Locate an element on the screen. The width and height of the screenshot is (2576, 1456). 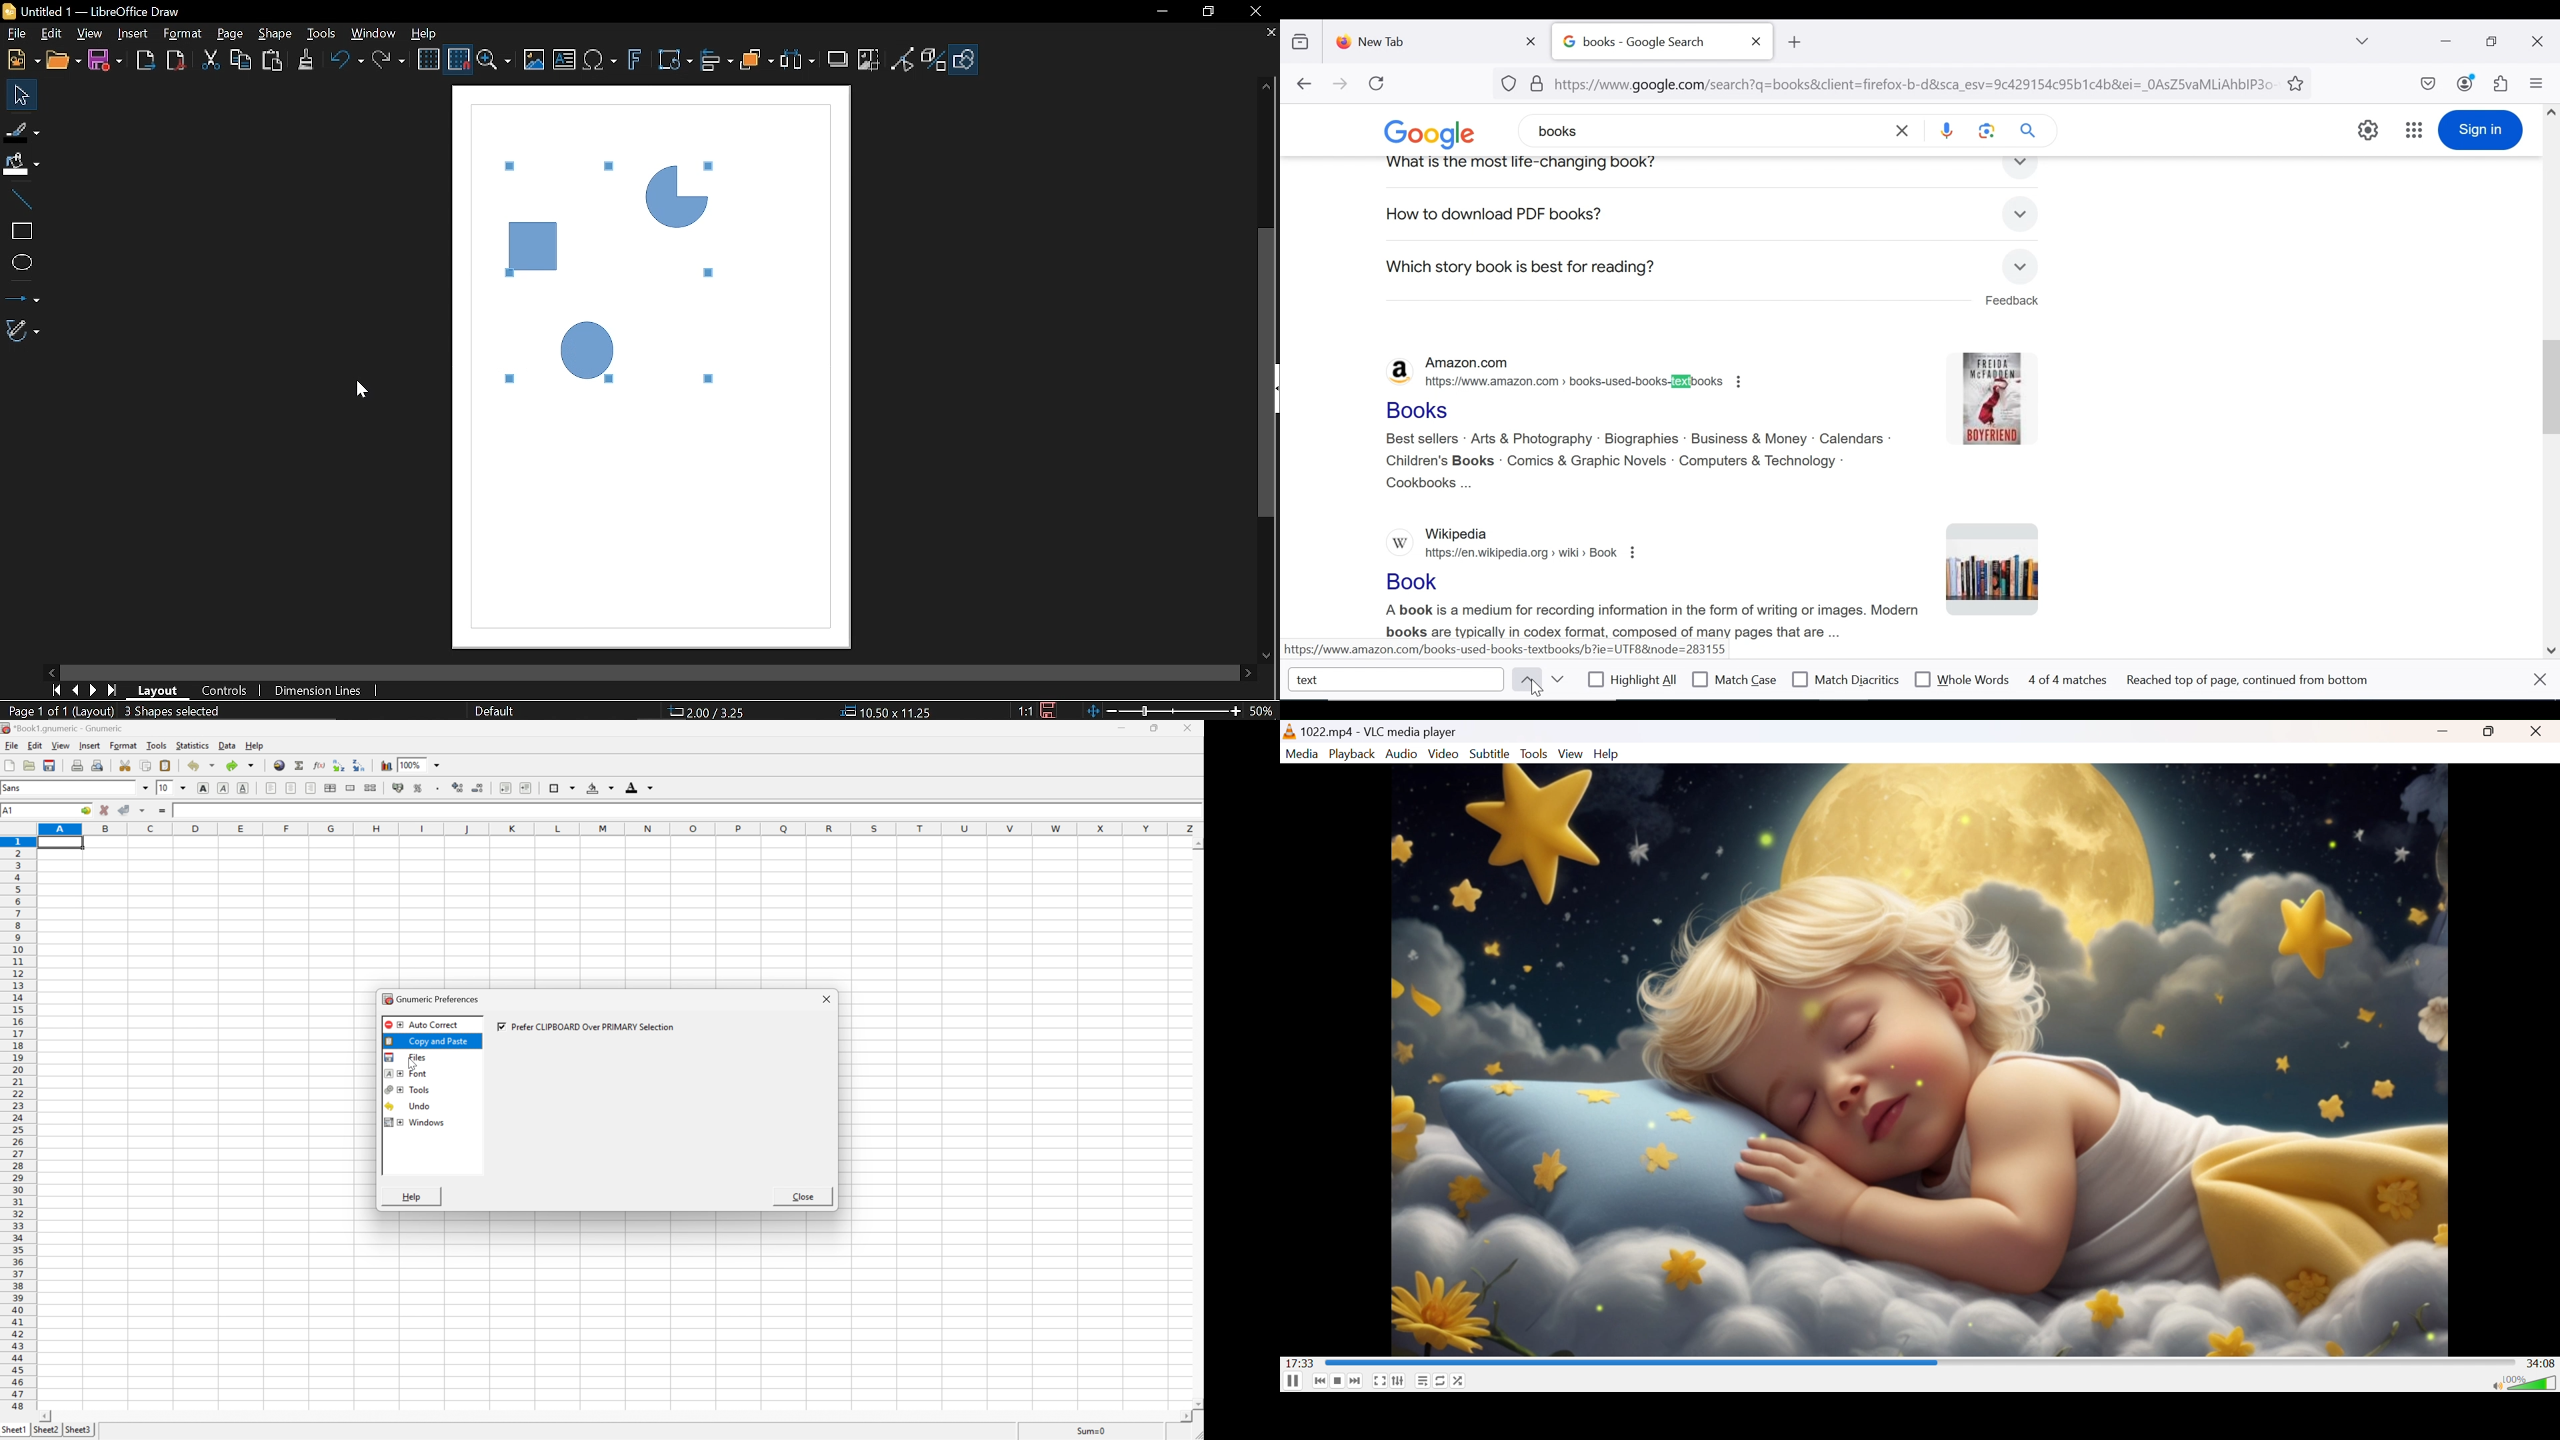
Display grid is located at coordinates (428, 60).